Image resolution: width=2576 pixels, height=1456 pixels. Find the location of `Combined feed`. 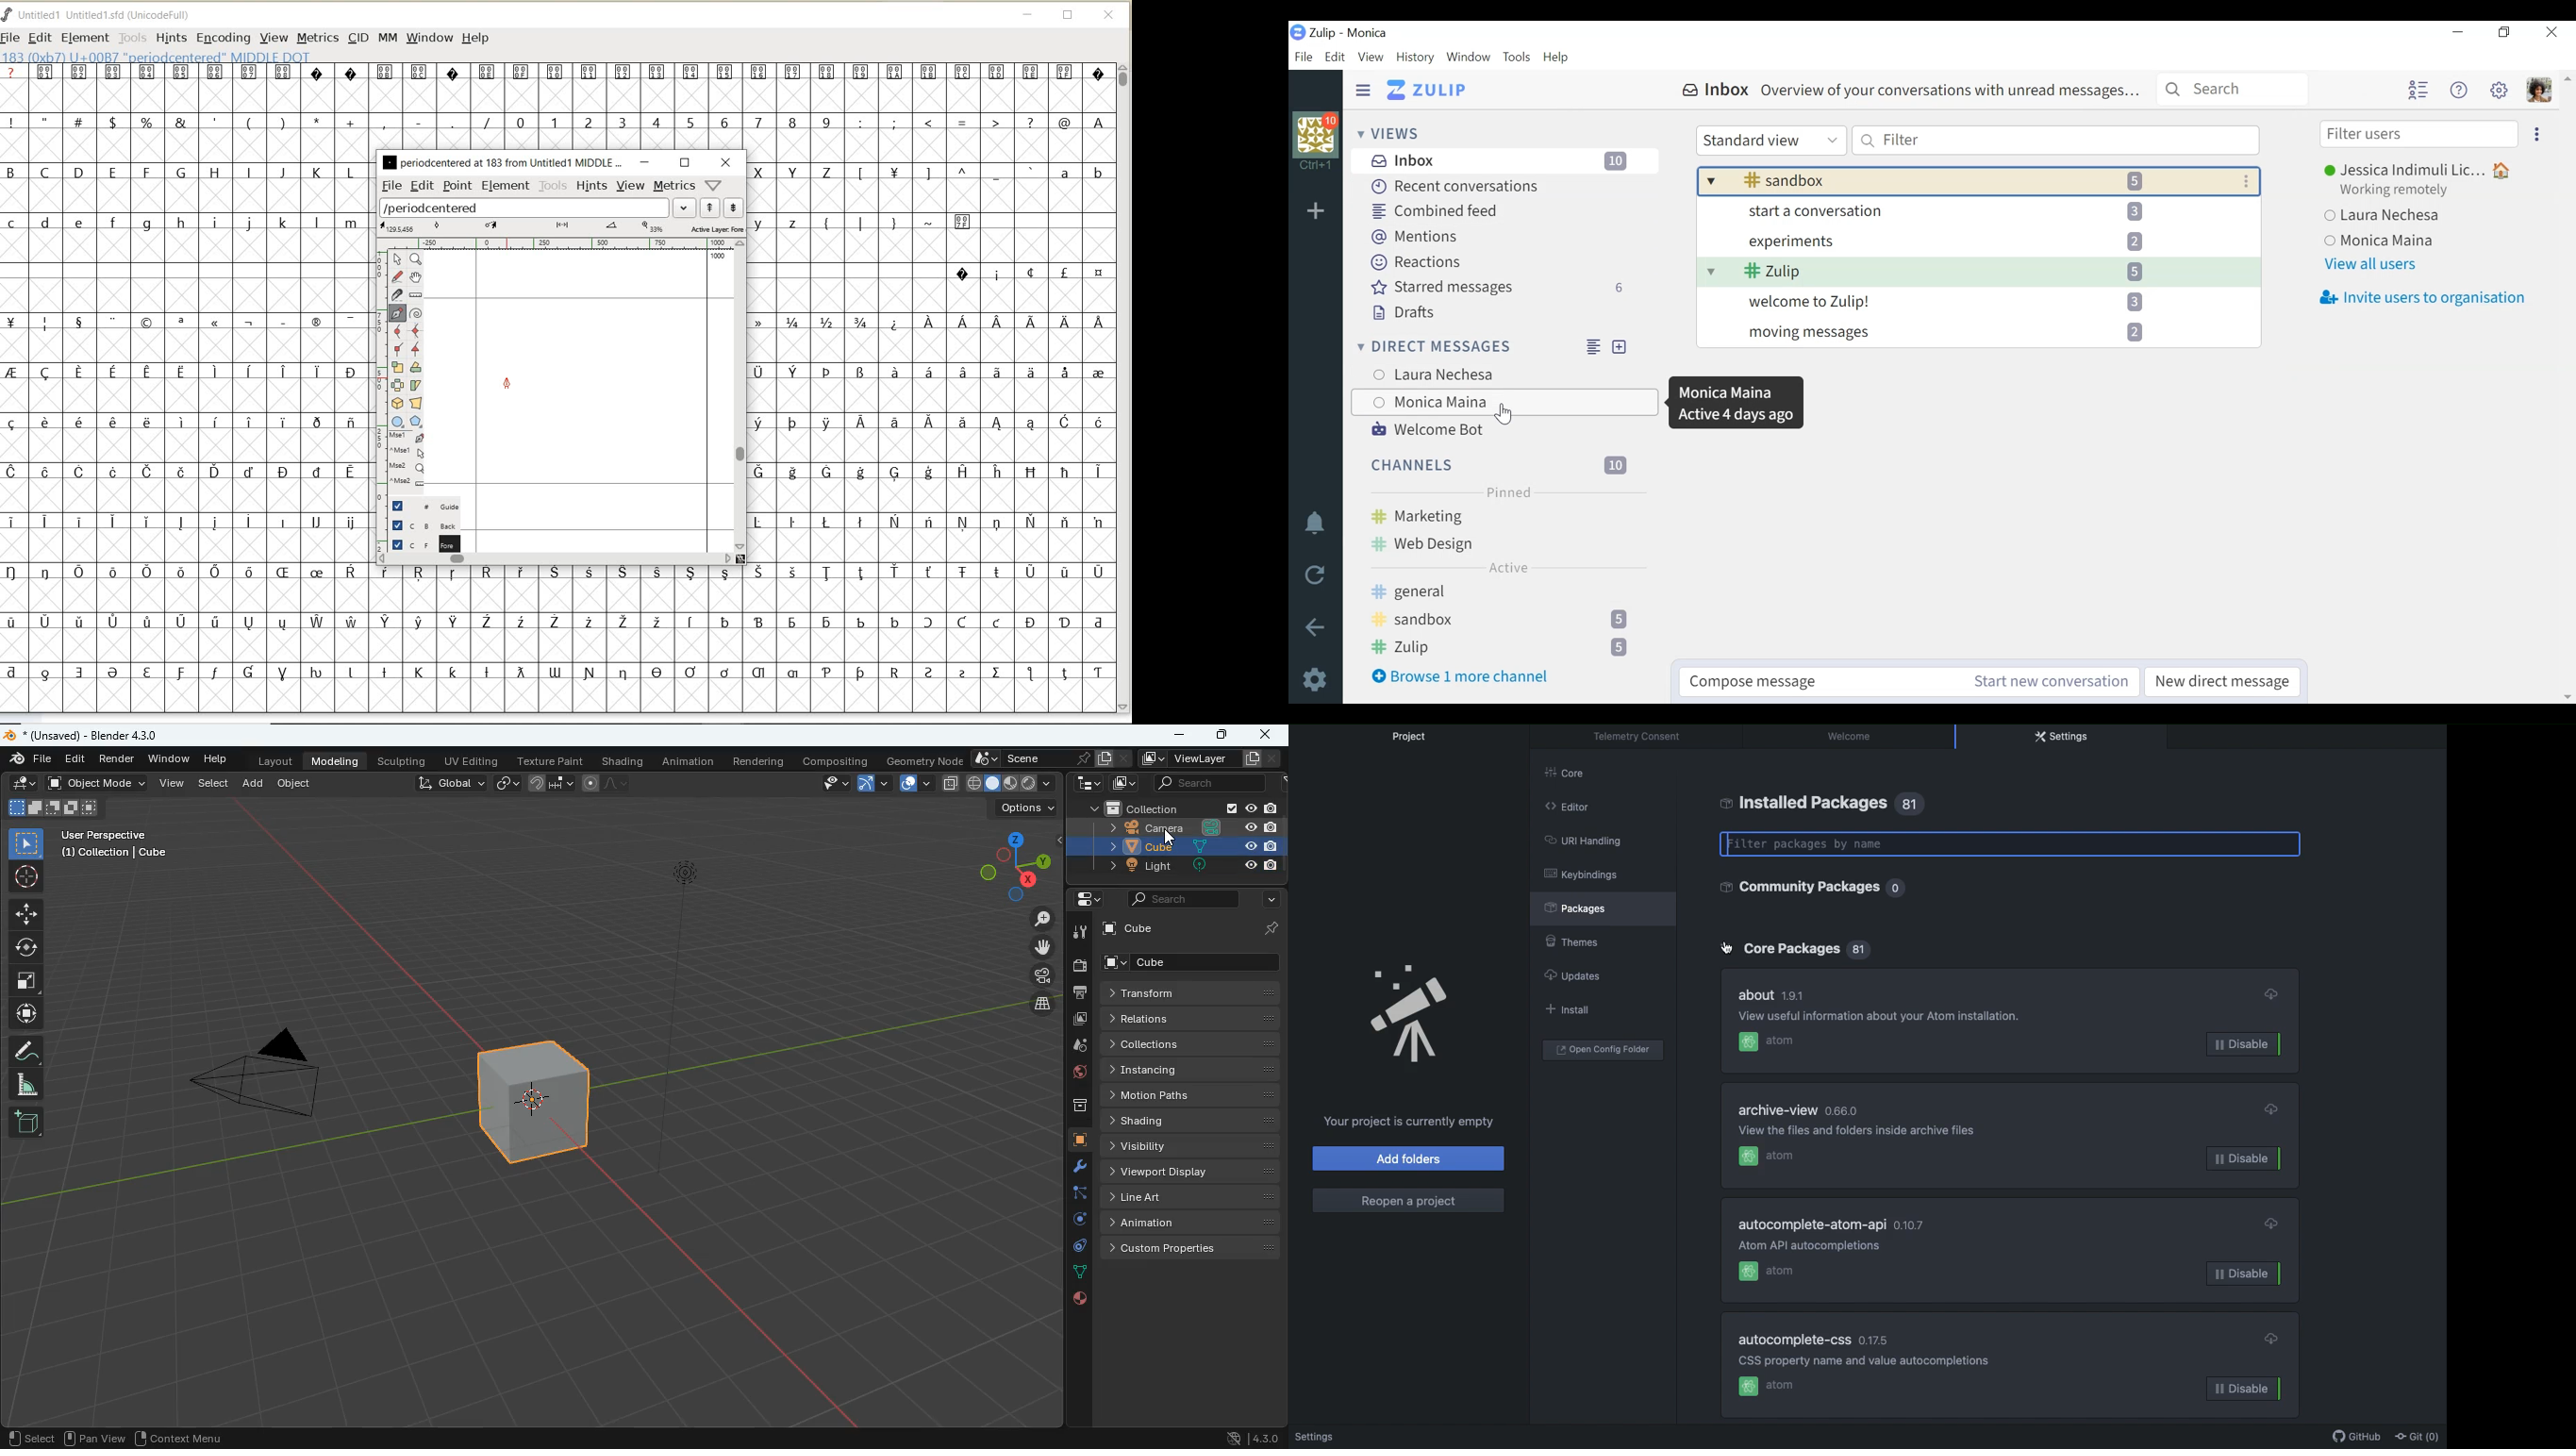

Combined feed is located at coordinates (1432, 209).